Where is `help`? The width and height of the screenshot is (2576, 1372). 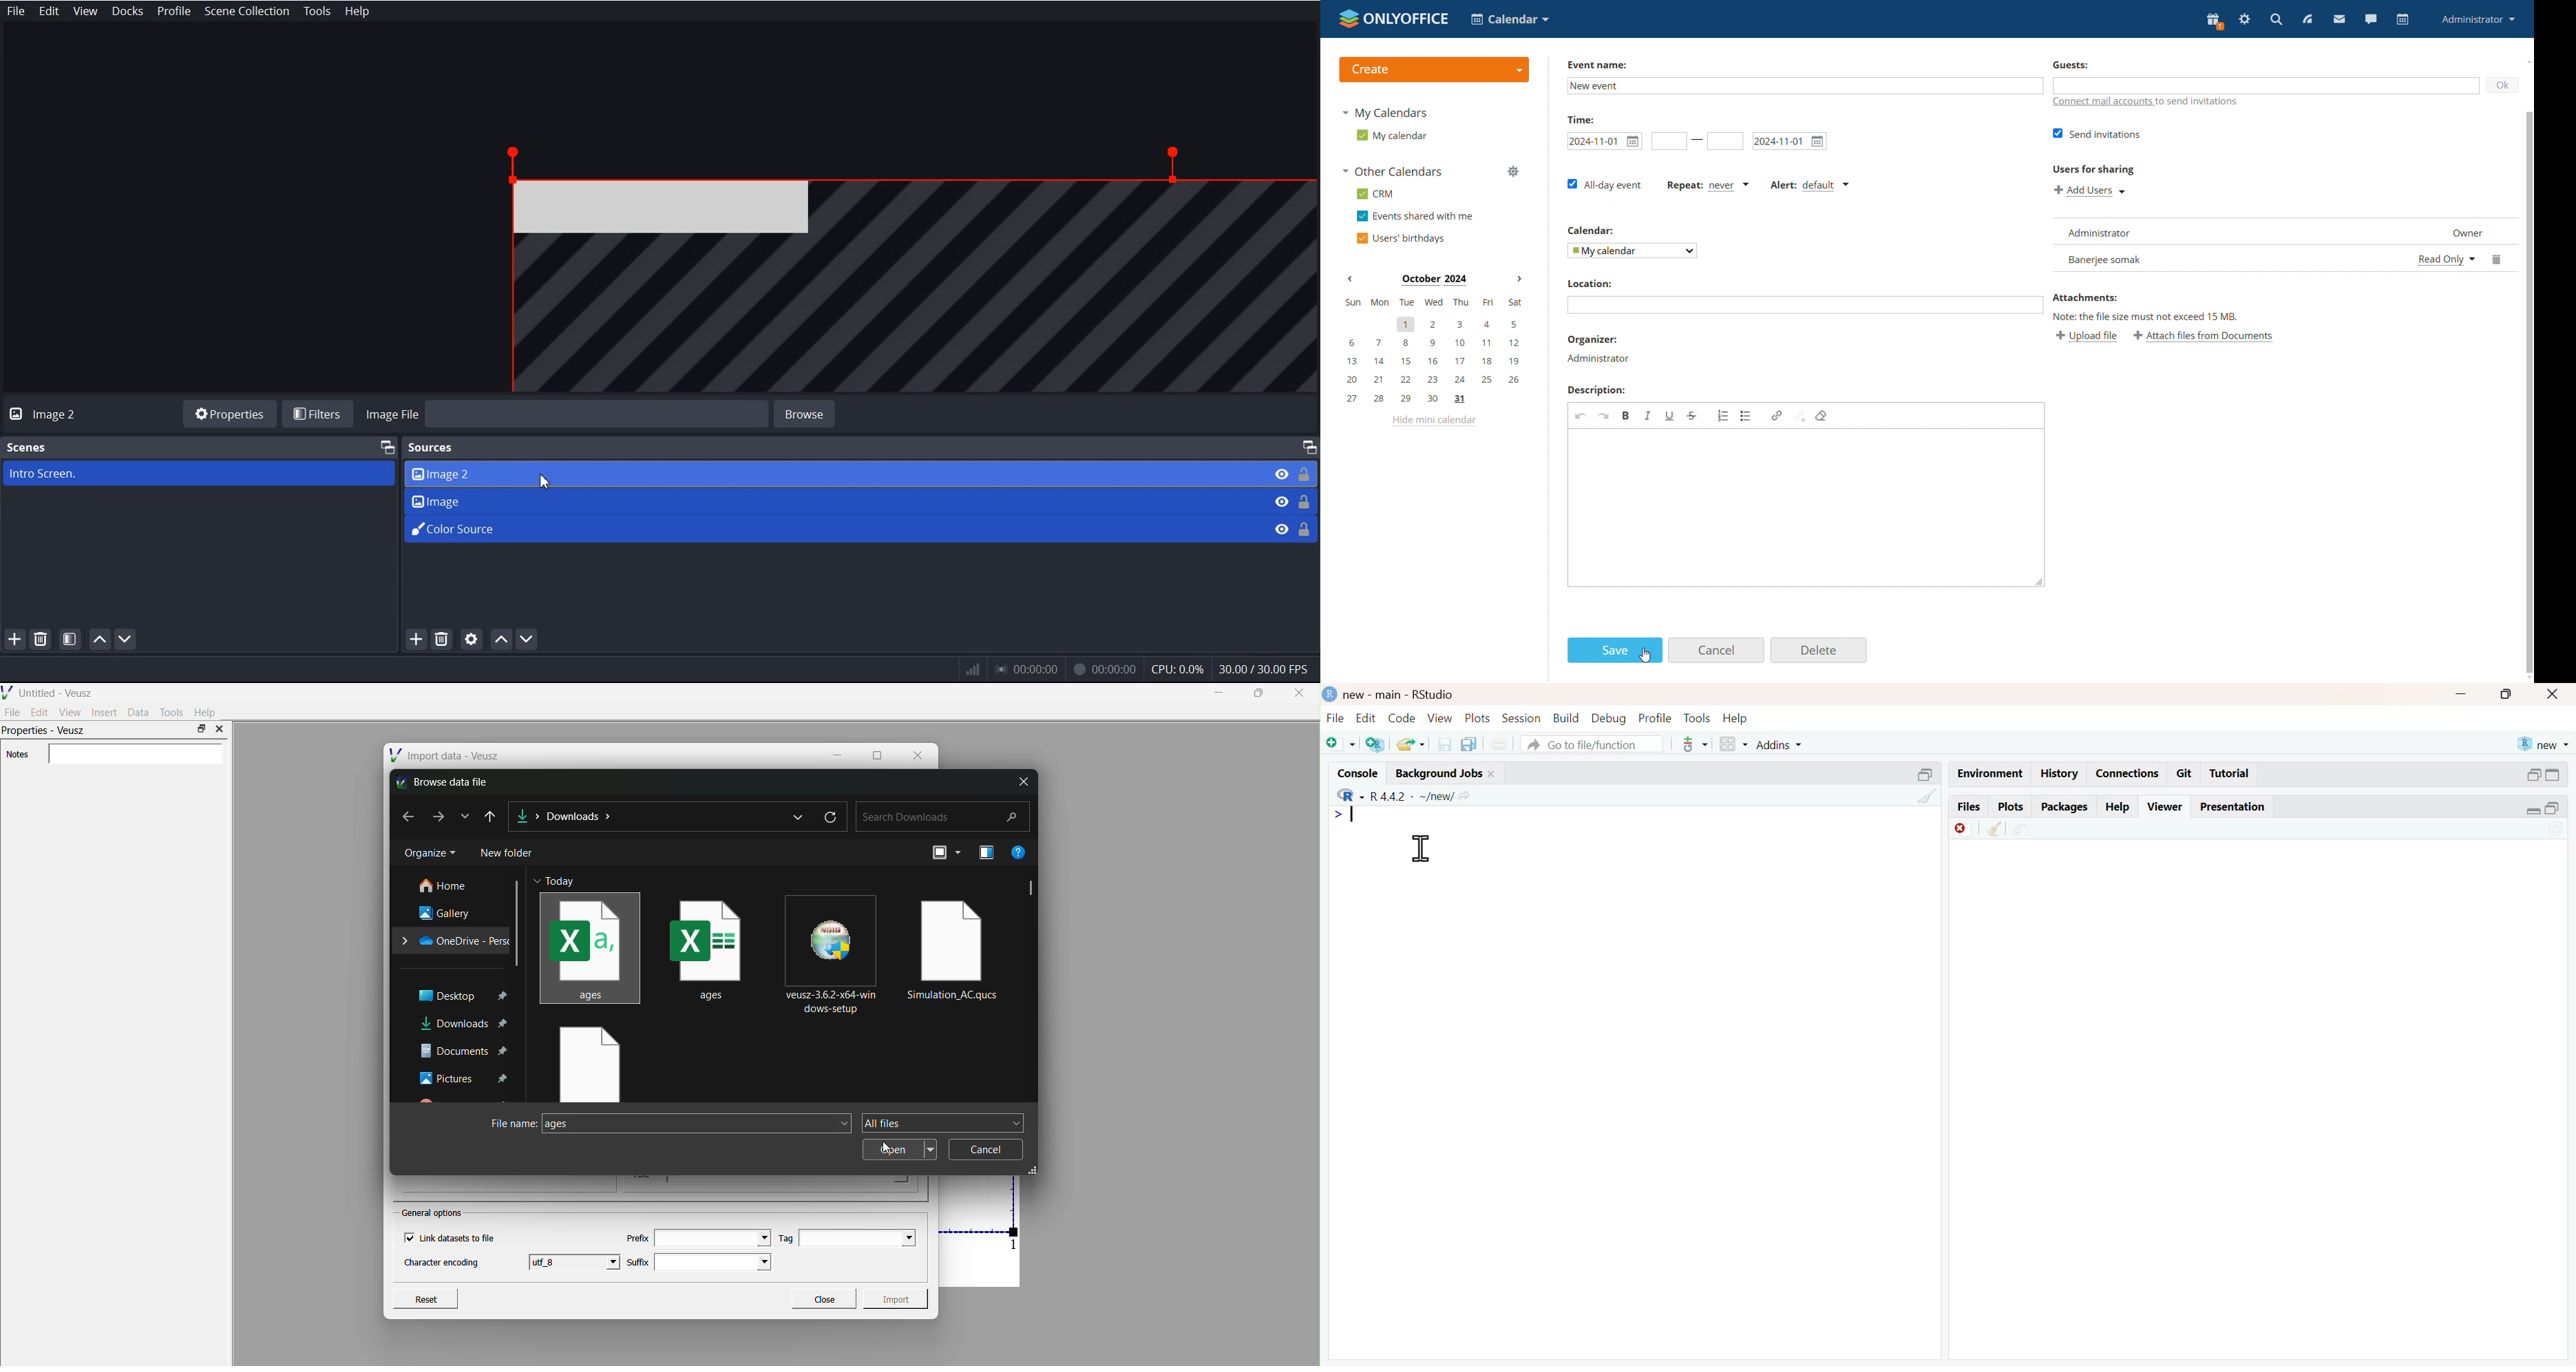 help is located at coordinates (1736, 718).